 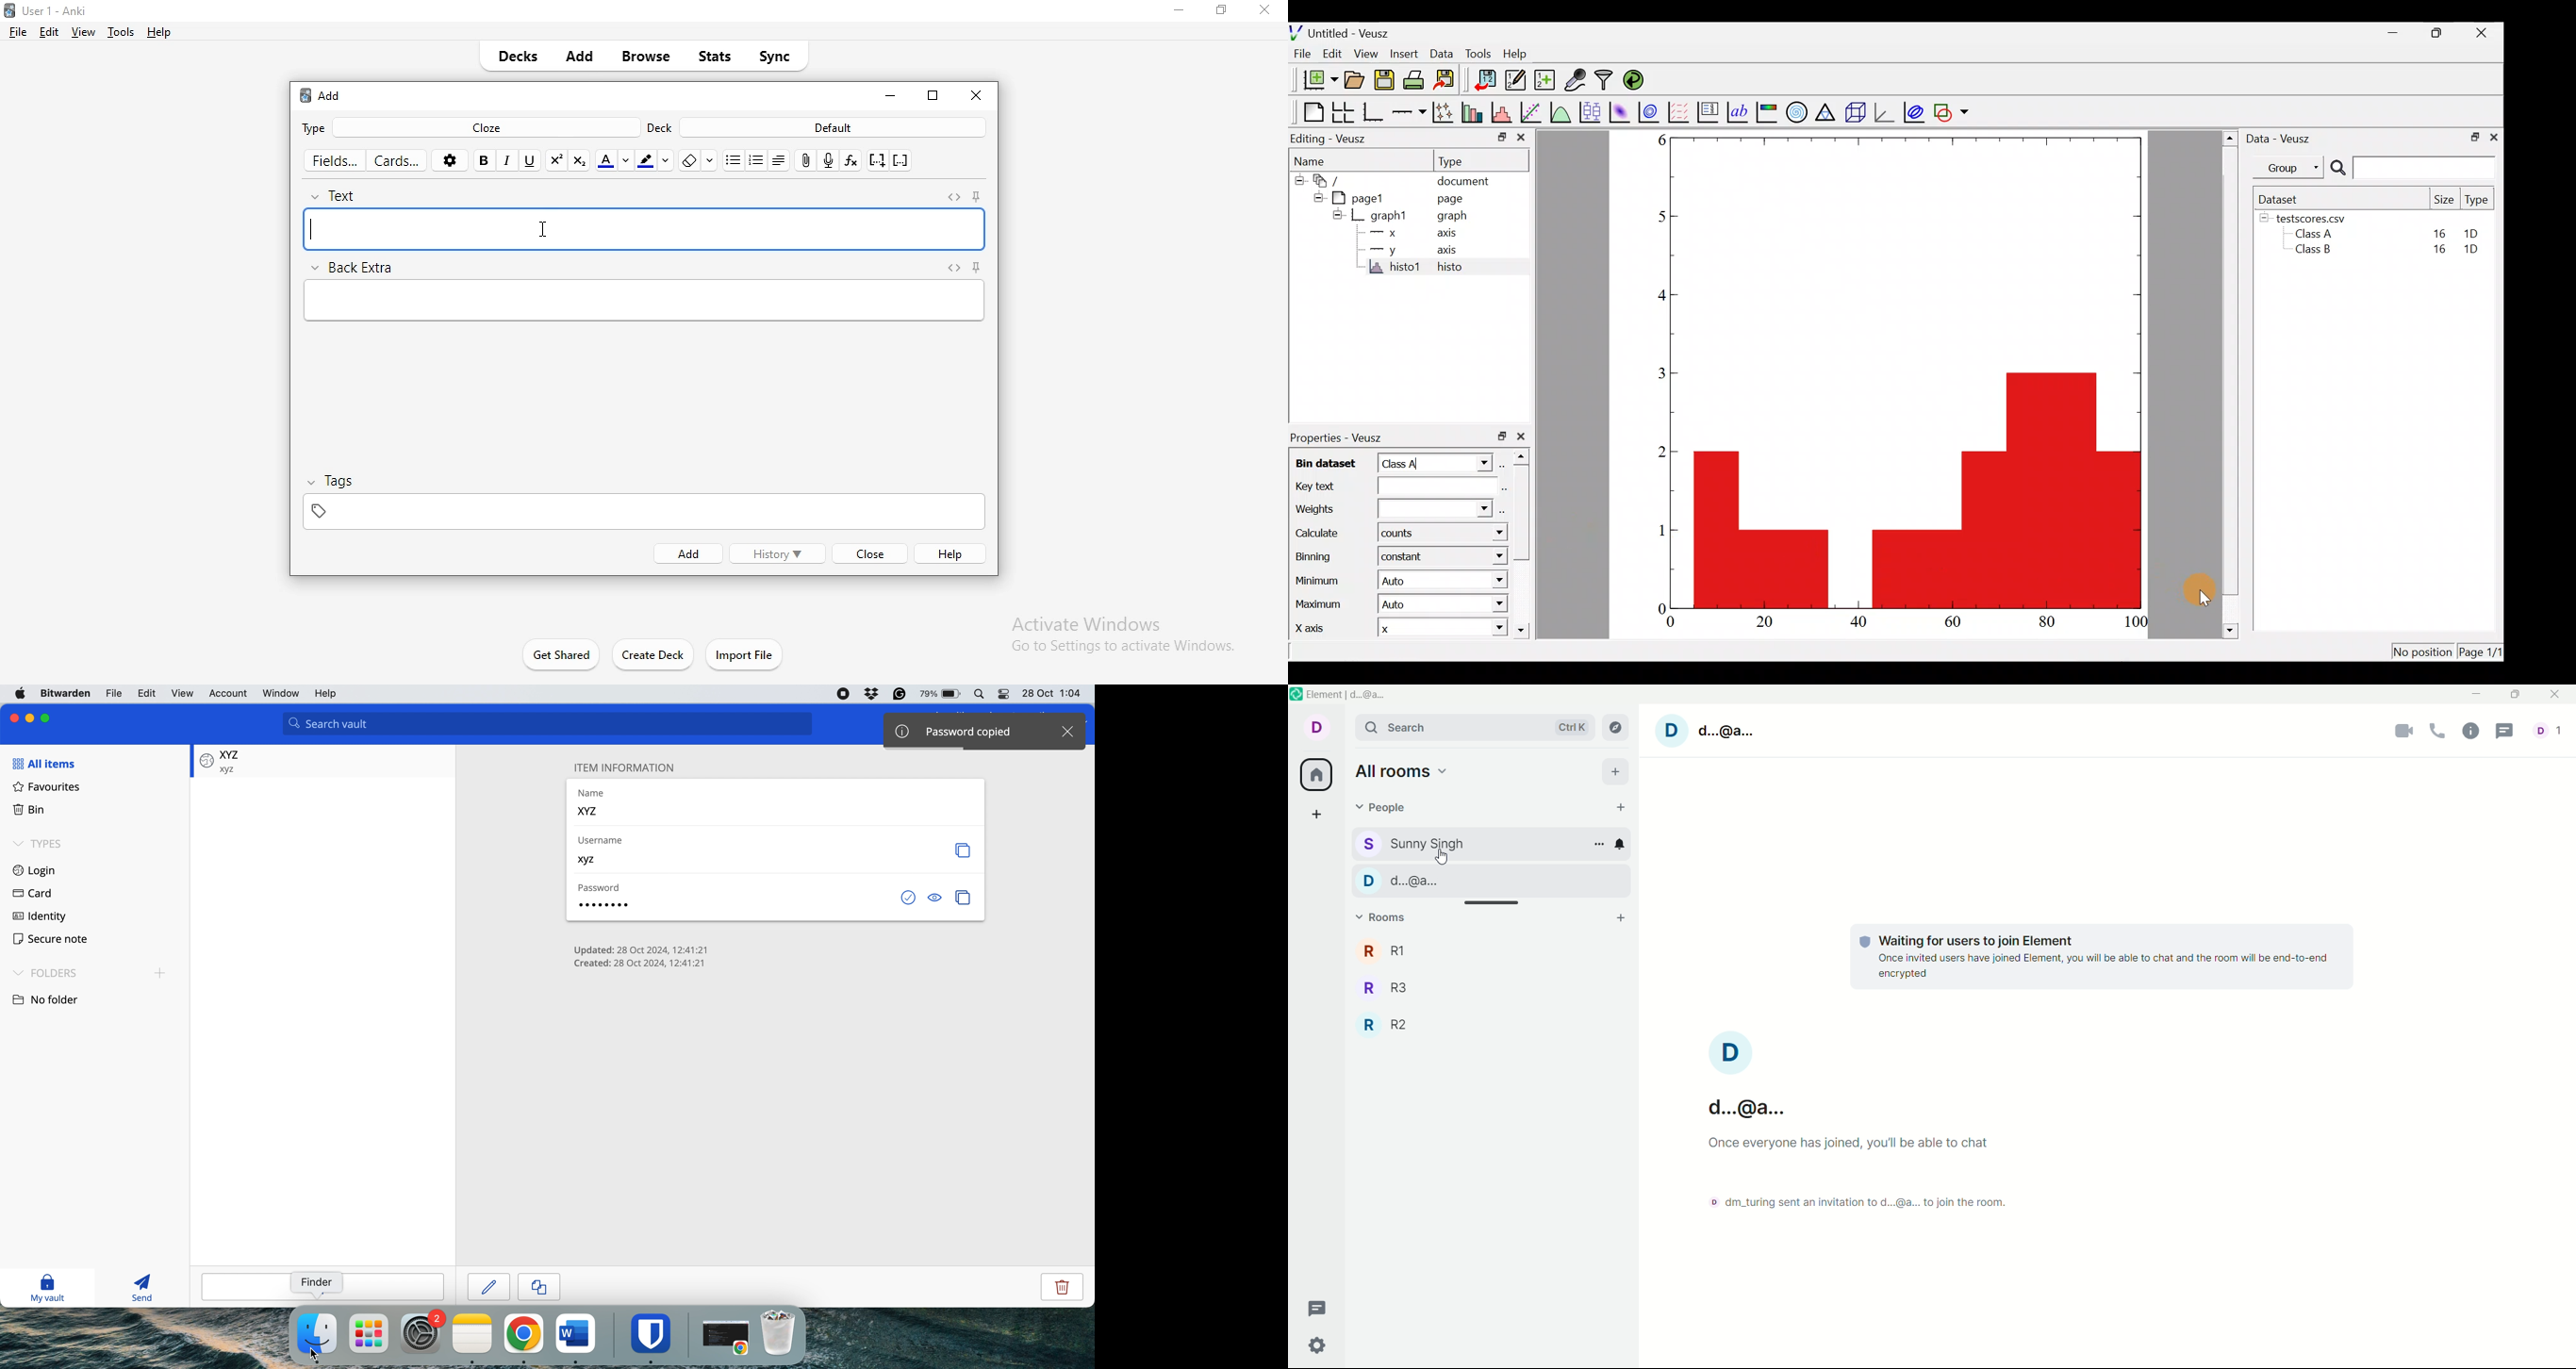 What do you see at coordinates (1651, 112) in the screenshot?
I see `Plot a 2d dataset as contours` at bounding box center [1651, 112].